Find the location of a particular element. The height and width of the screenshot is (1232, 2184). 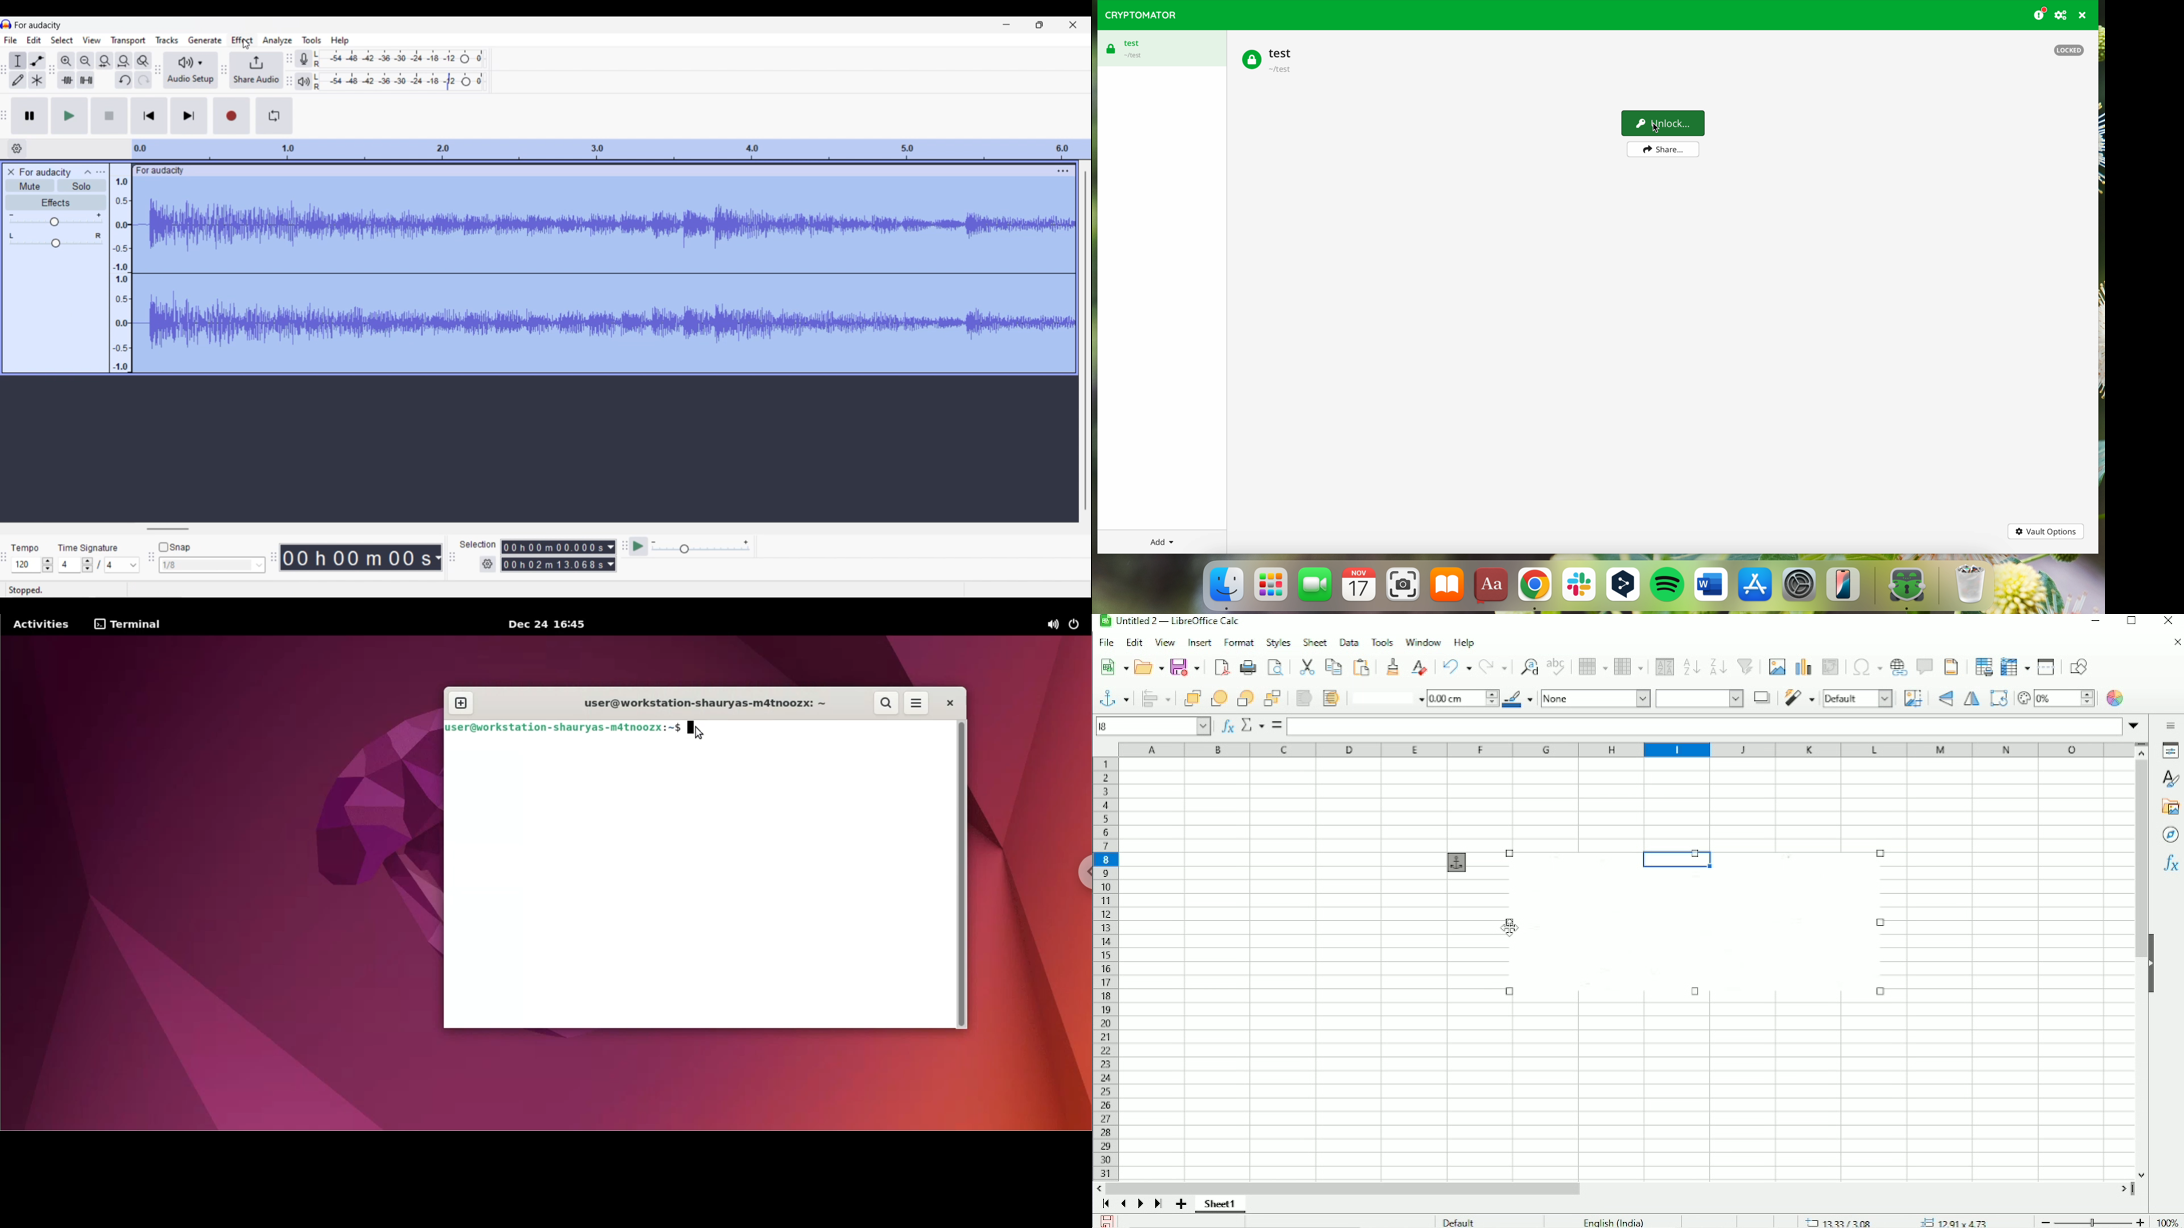

Toggle print preview is located at coordinates (1276, 667).